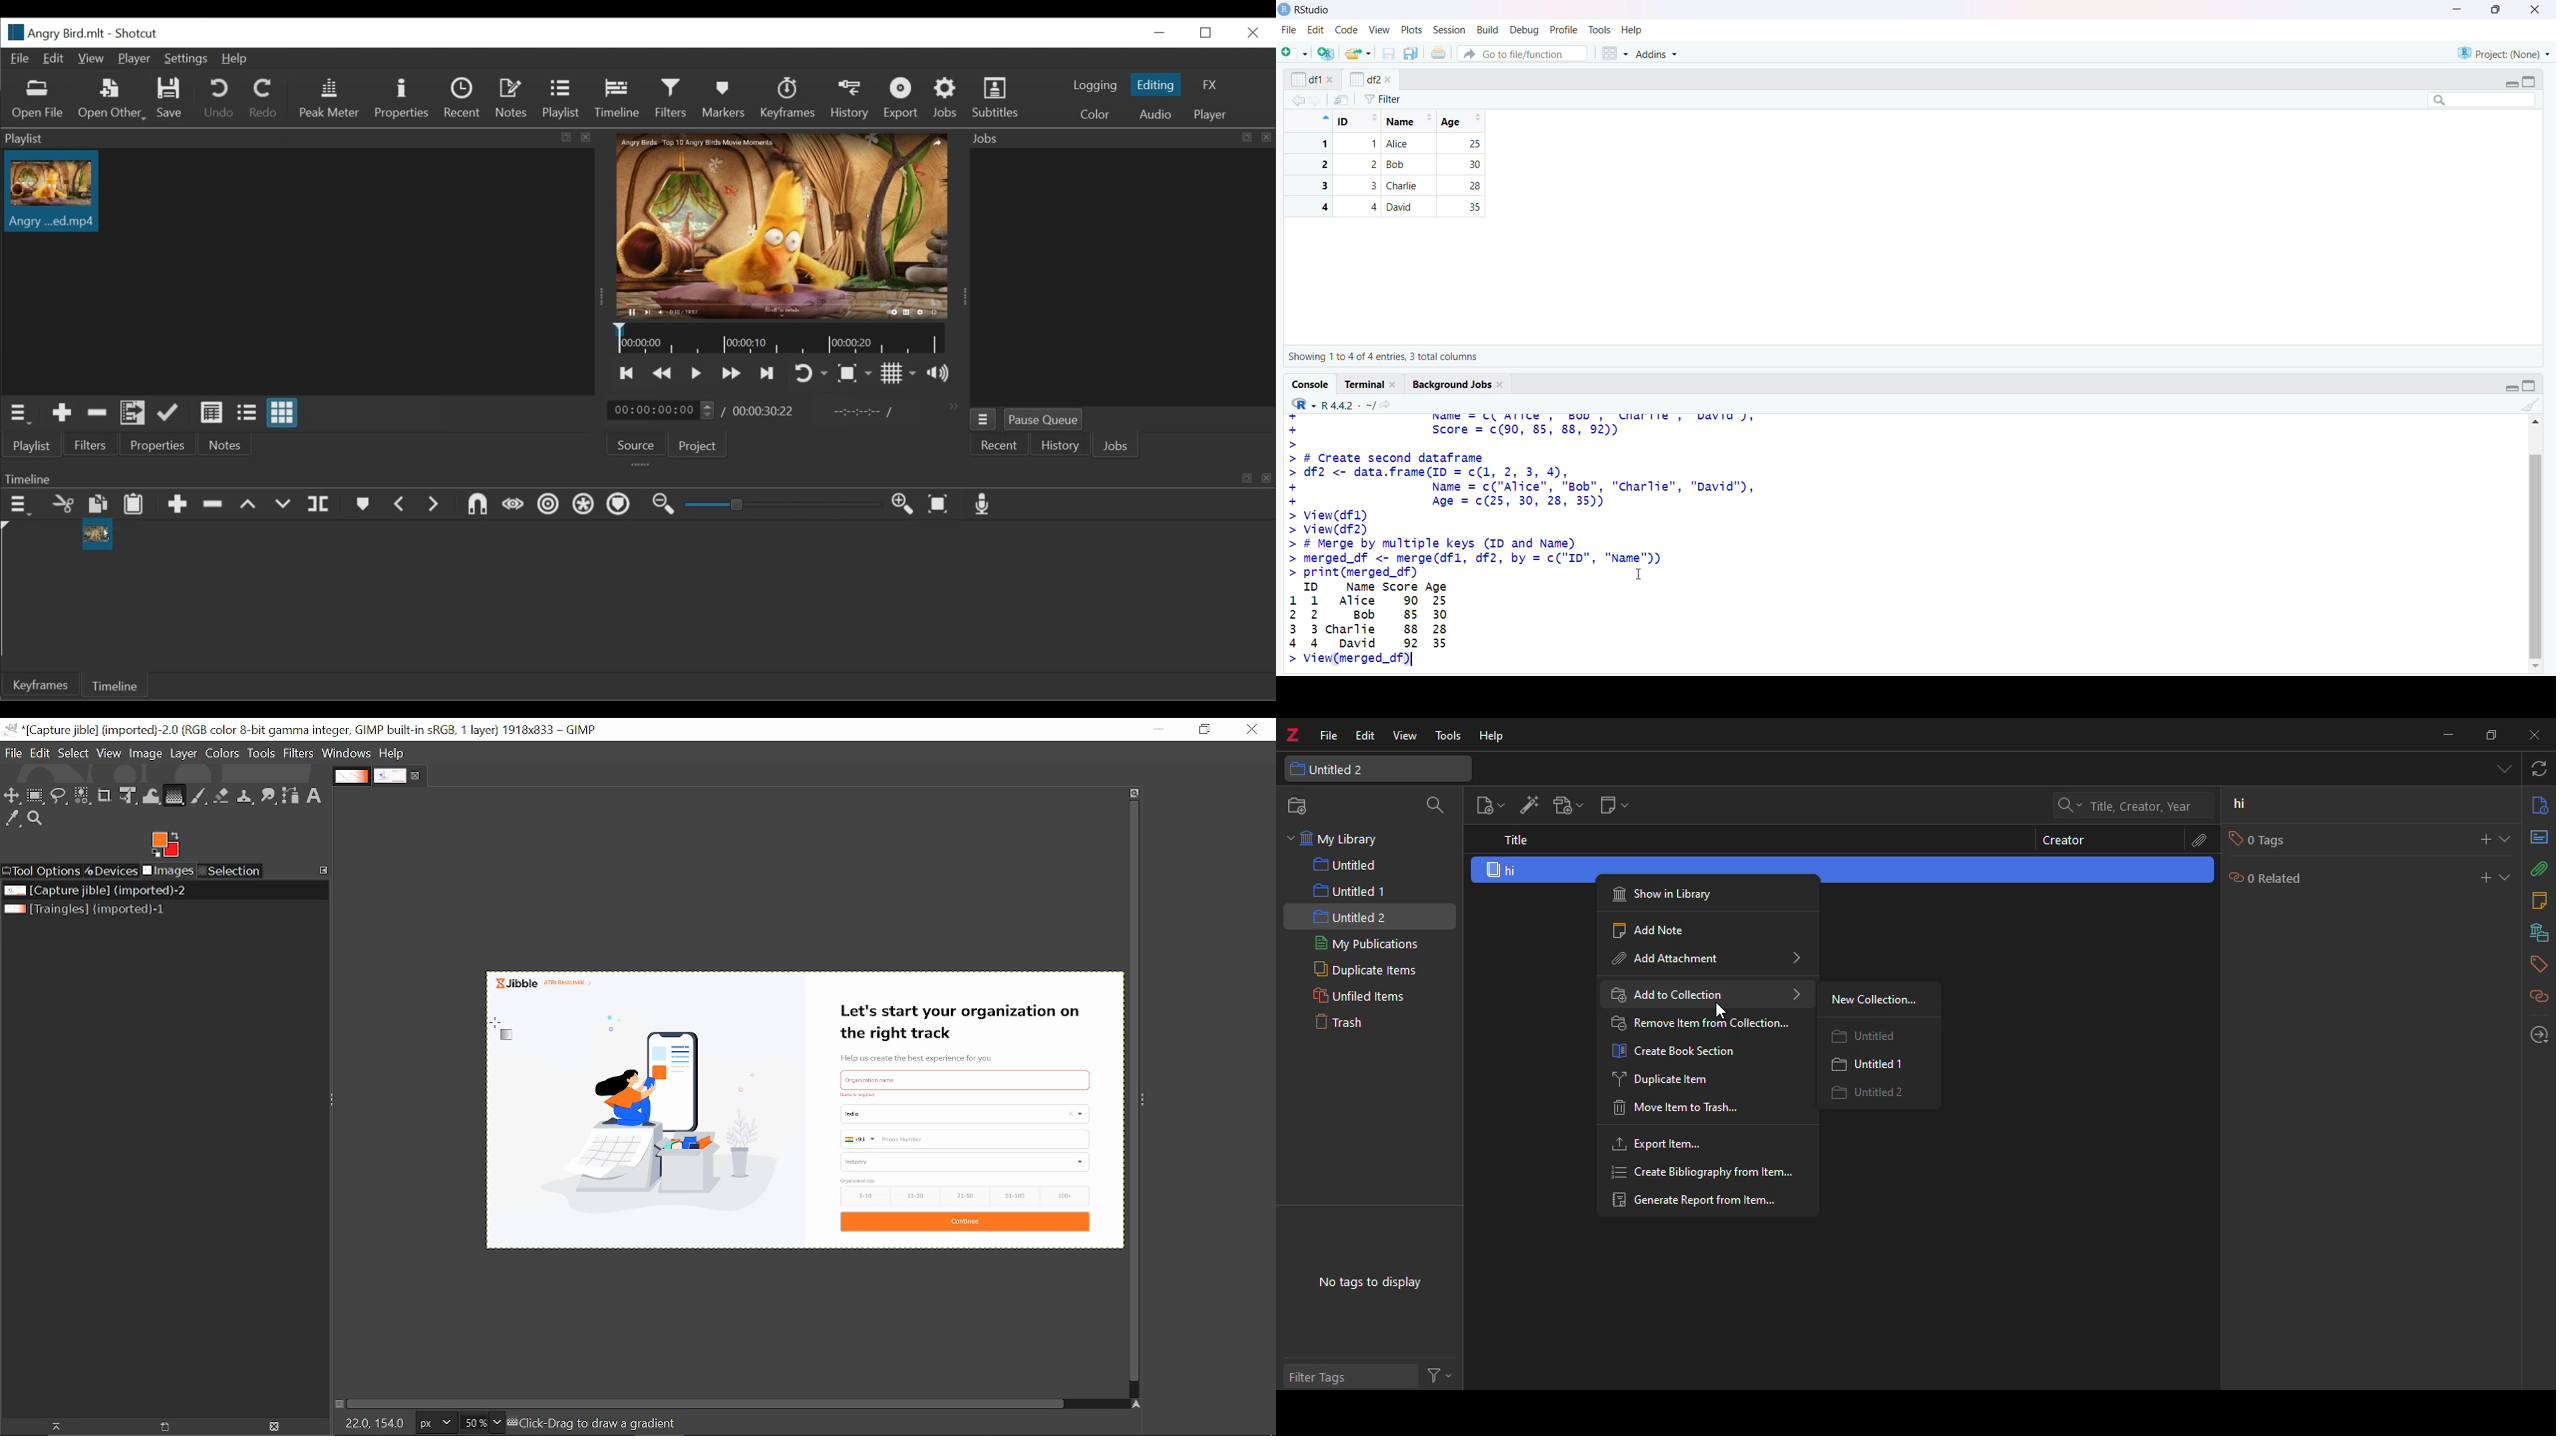  I want to click on 3 3 Charlie 28, so click(1391, 185).